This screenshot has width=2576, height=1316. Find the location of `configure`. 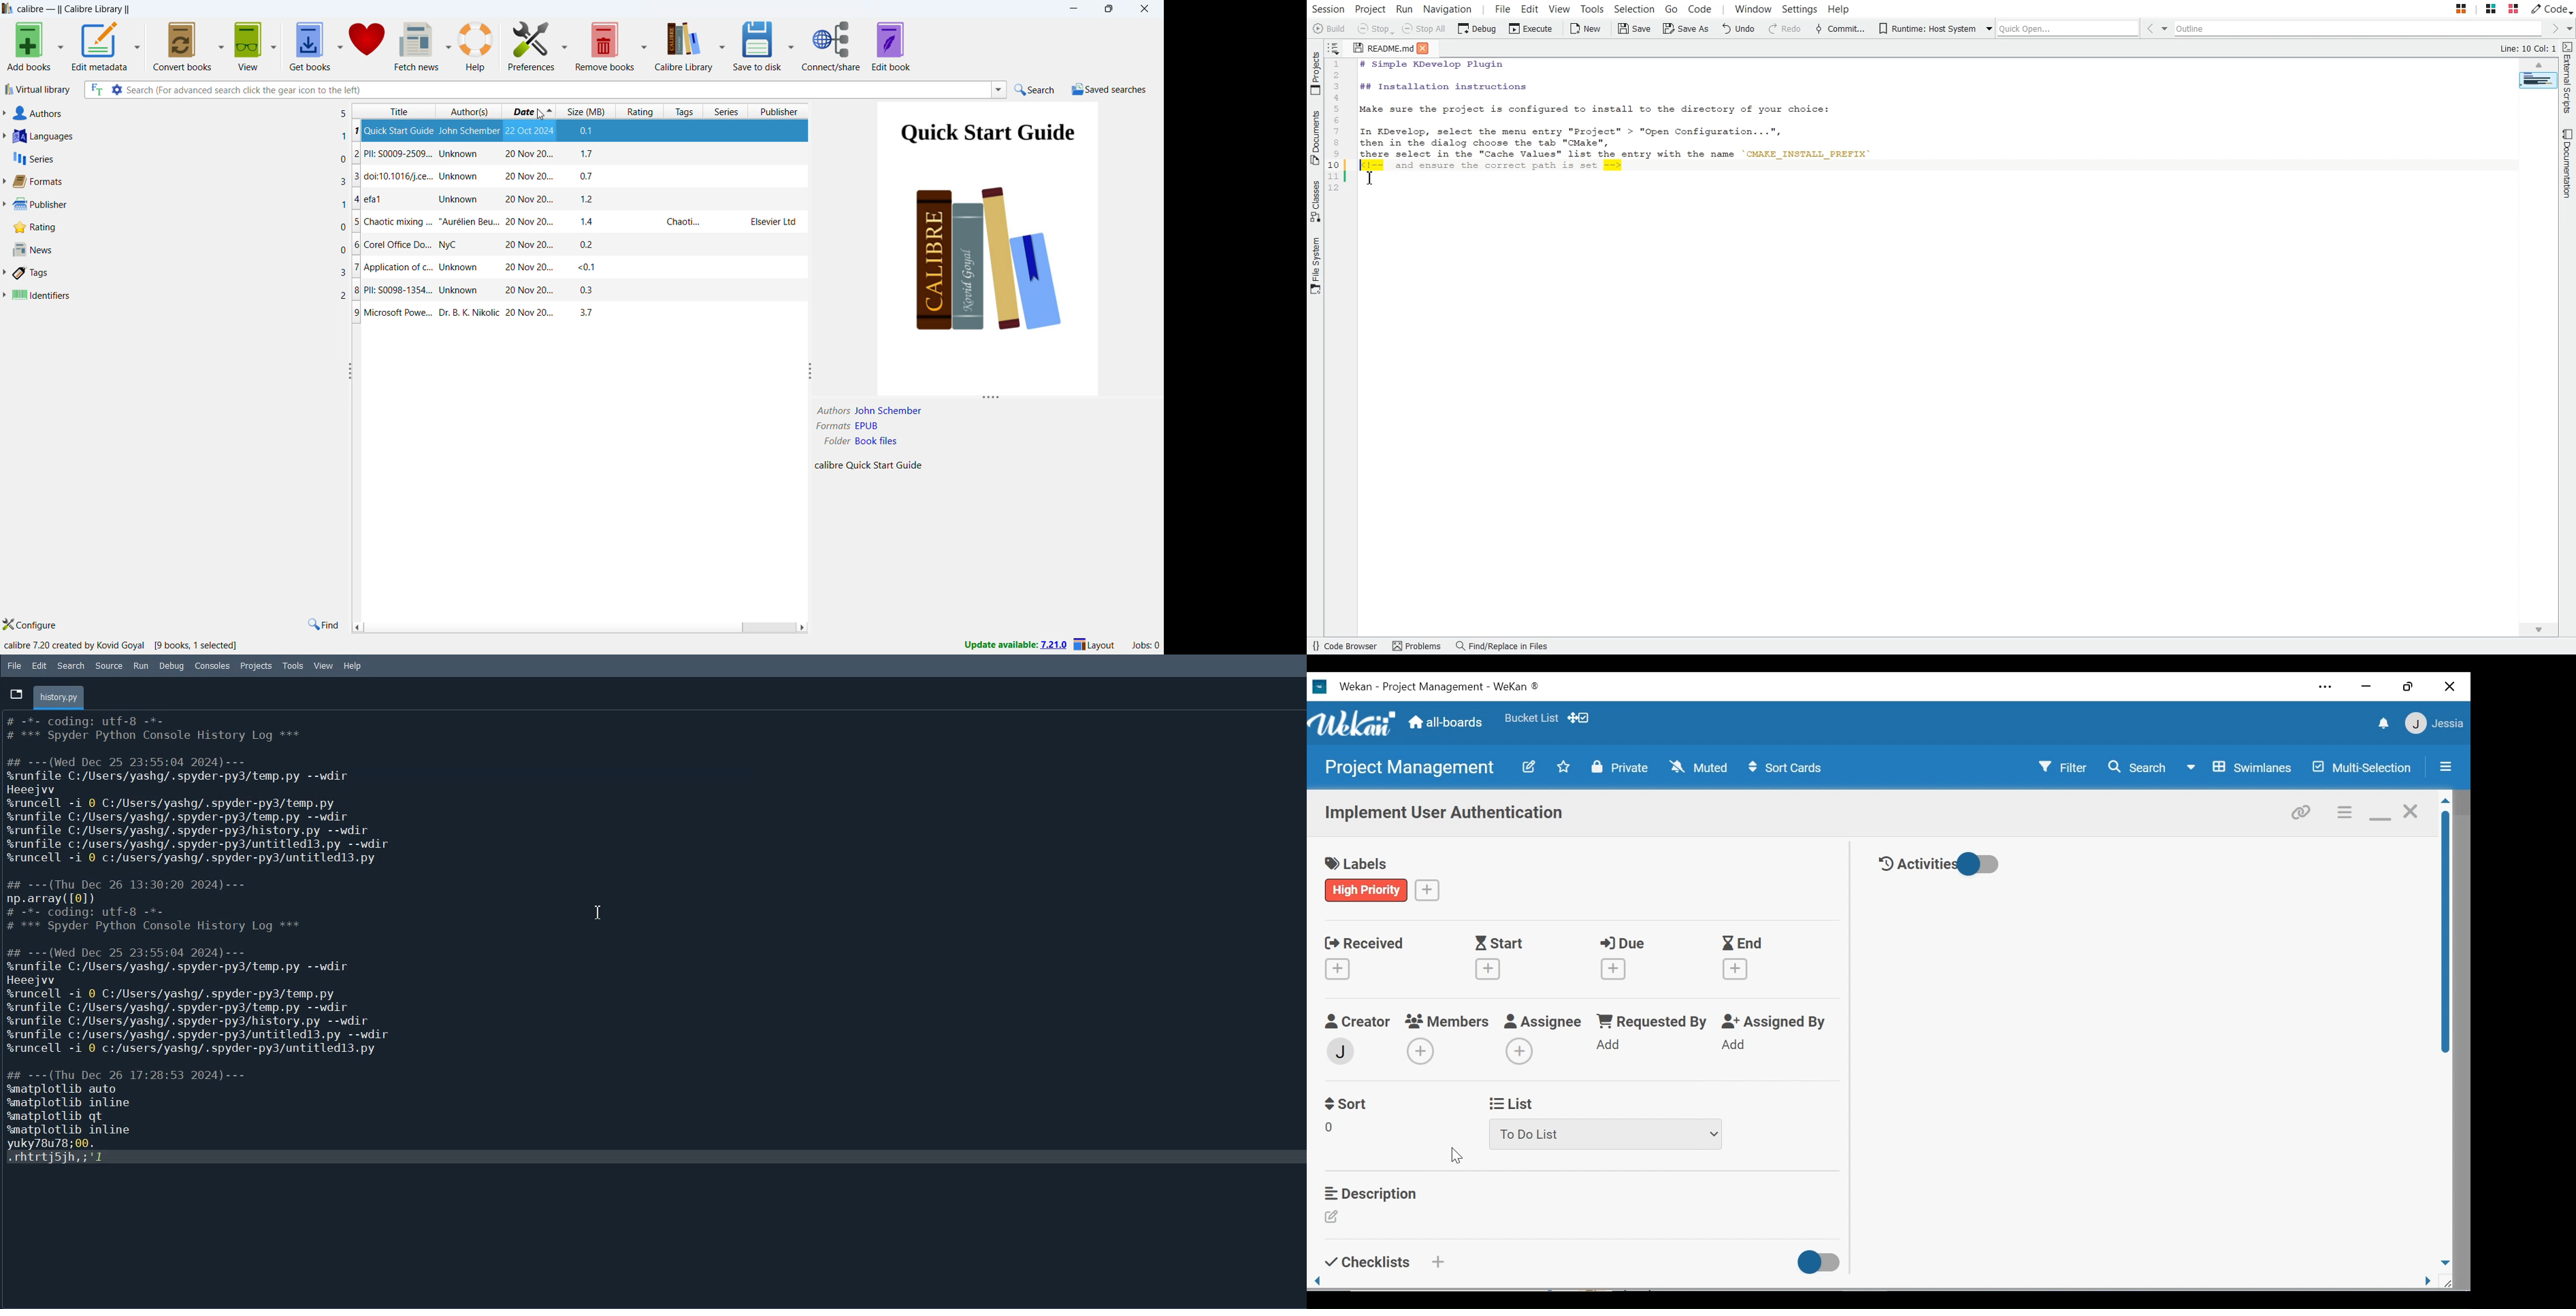

configure is located at coordinates (32, 625).